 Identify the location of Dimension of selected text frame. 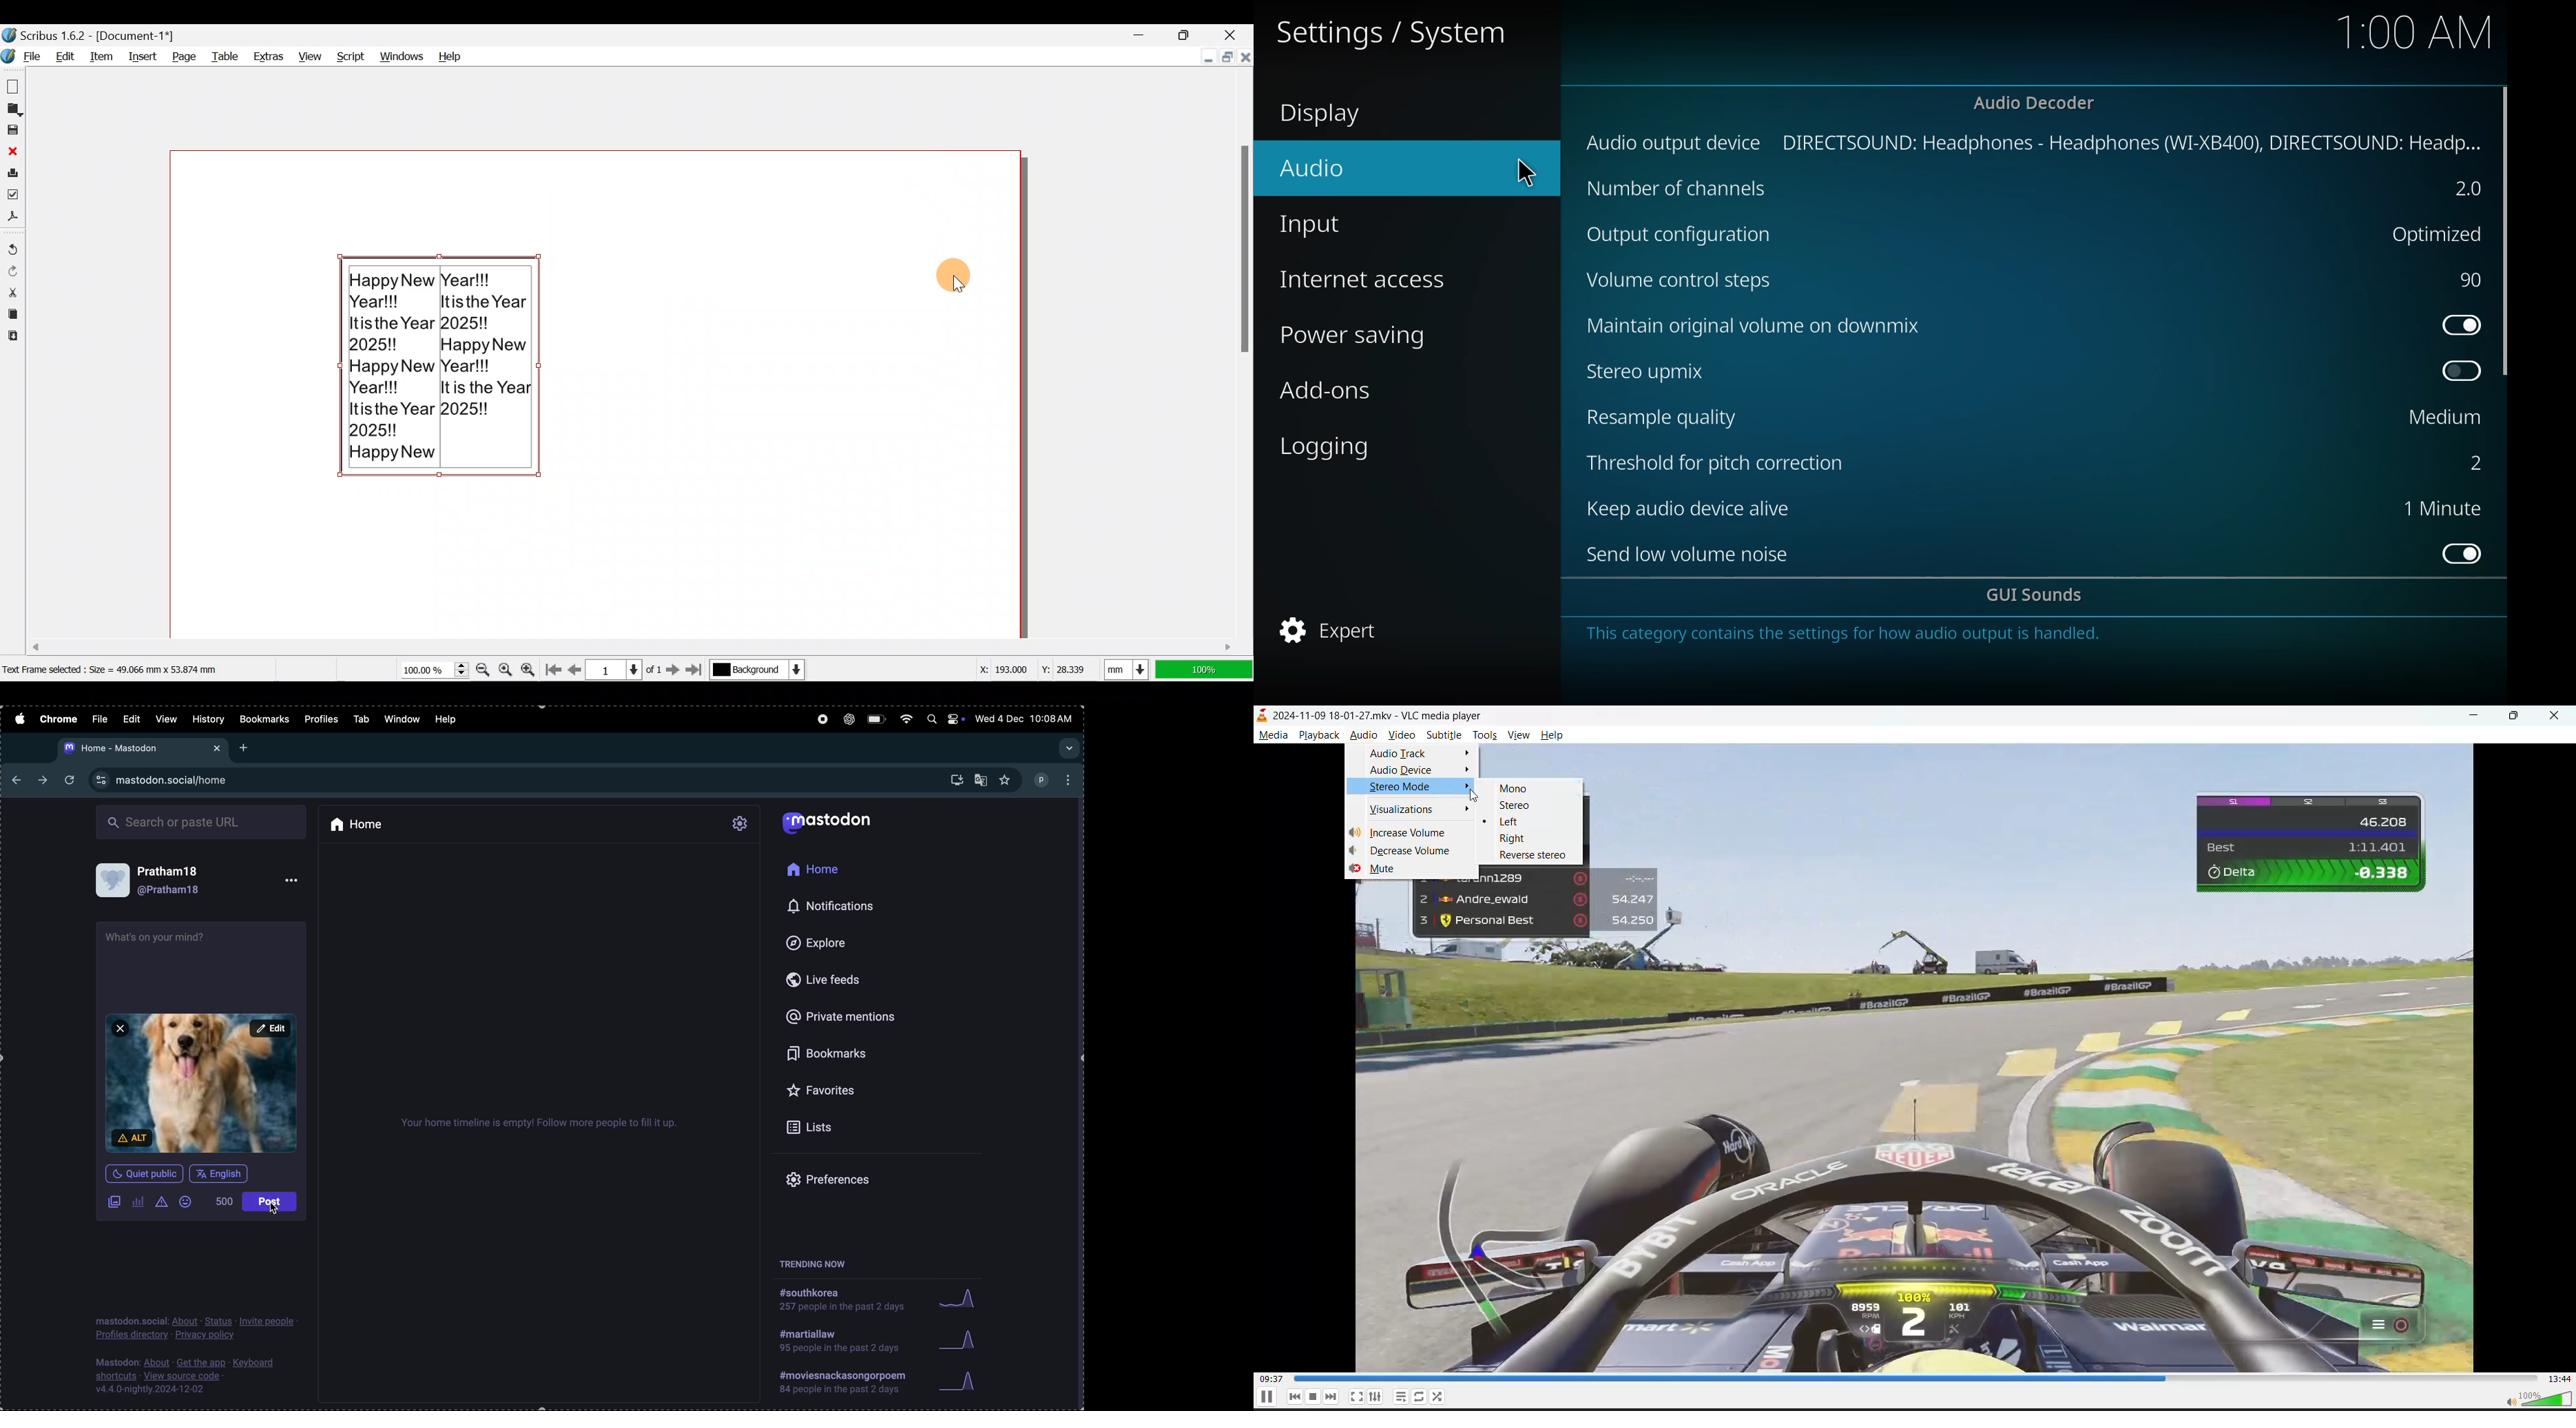
(128, 669).